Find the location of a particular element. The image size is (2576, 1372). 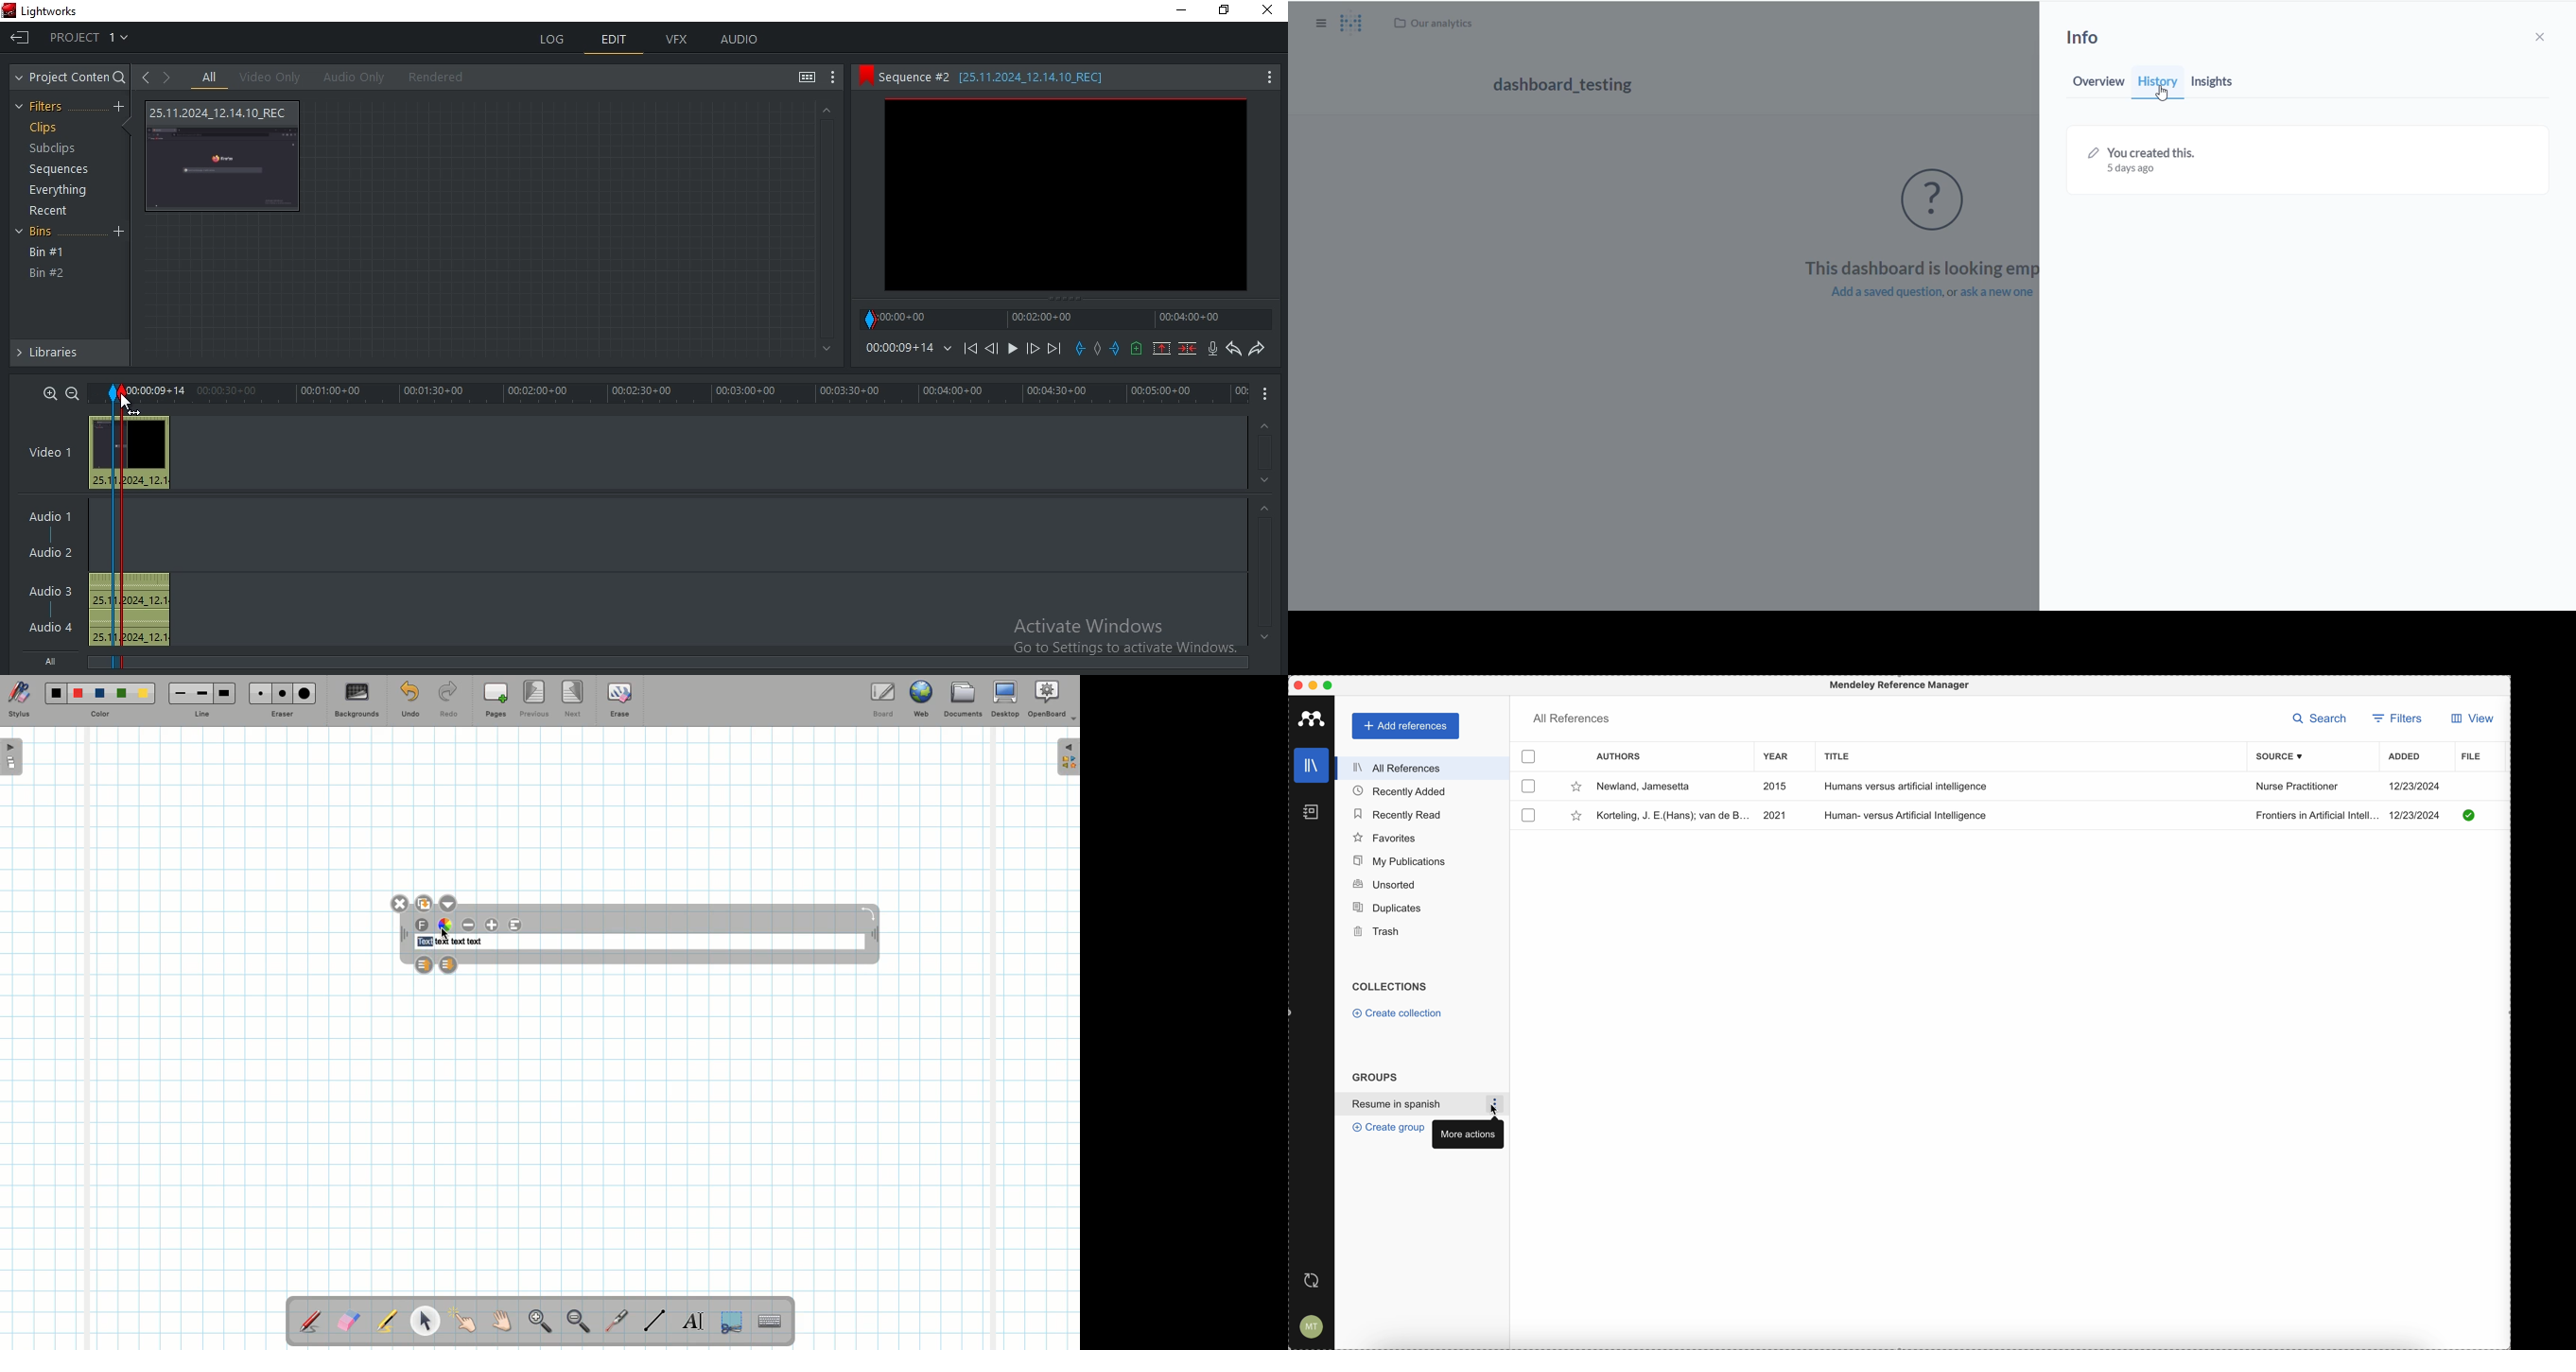

checkbox is located at coordinates (1528, 787).